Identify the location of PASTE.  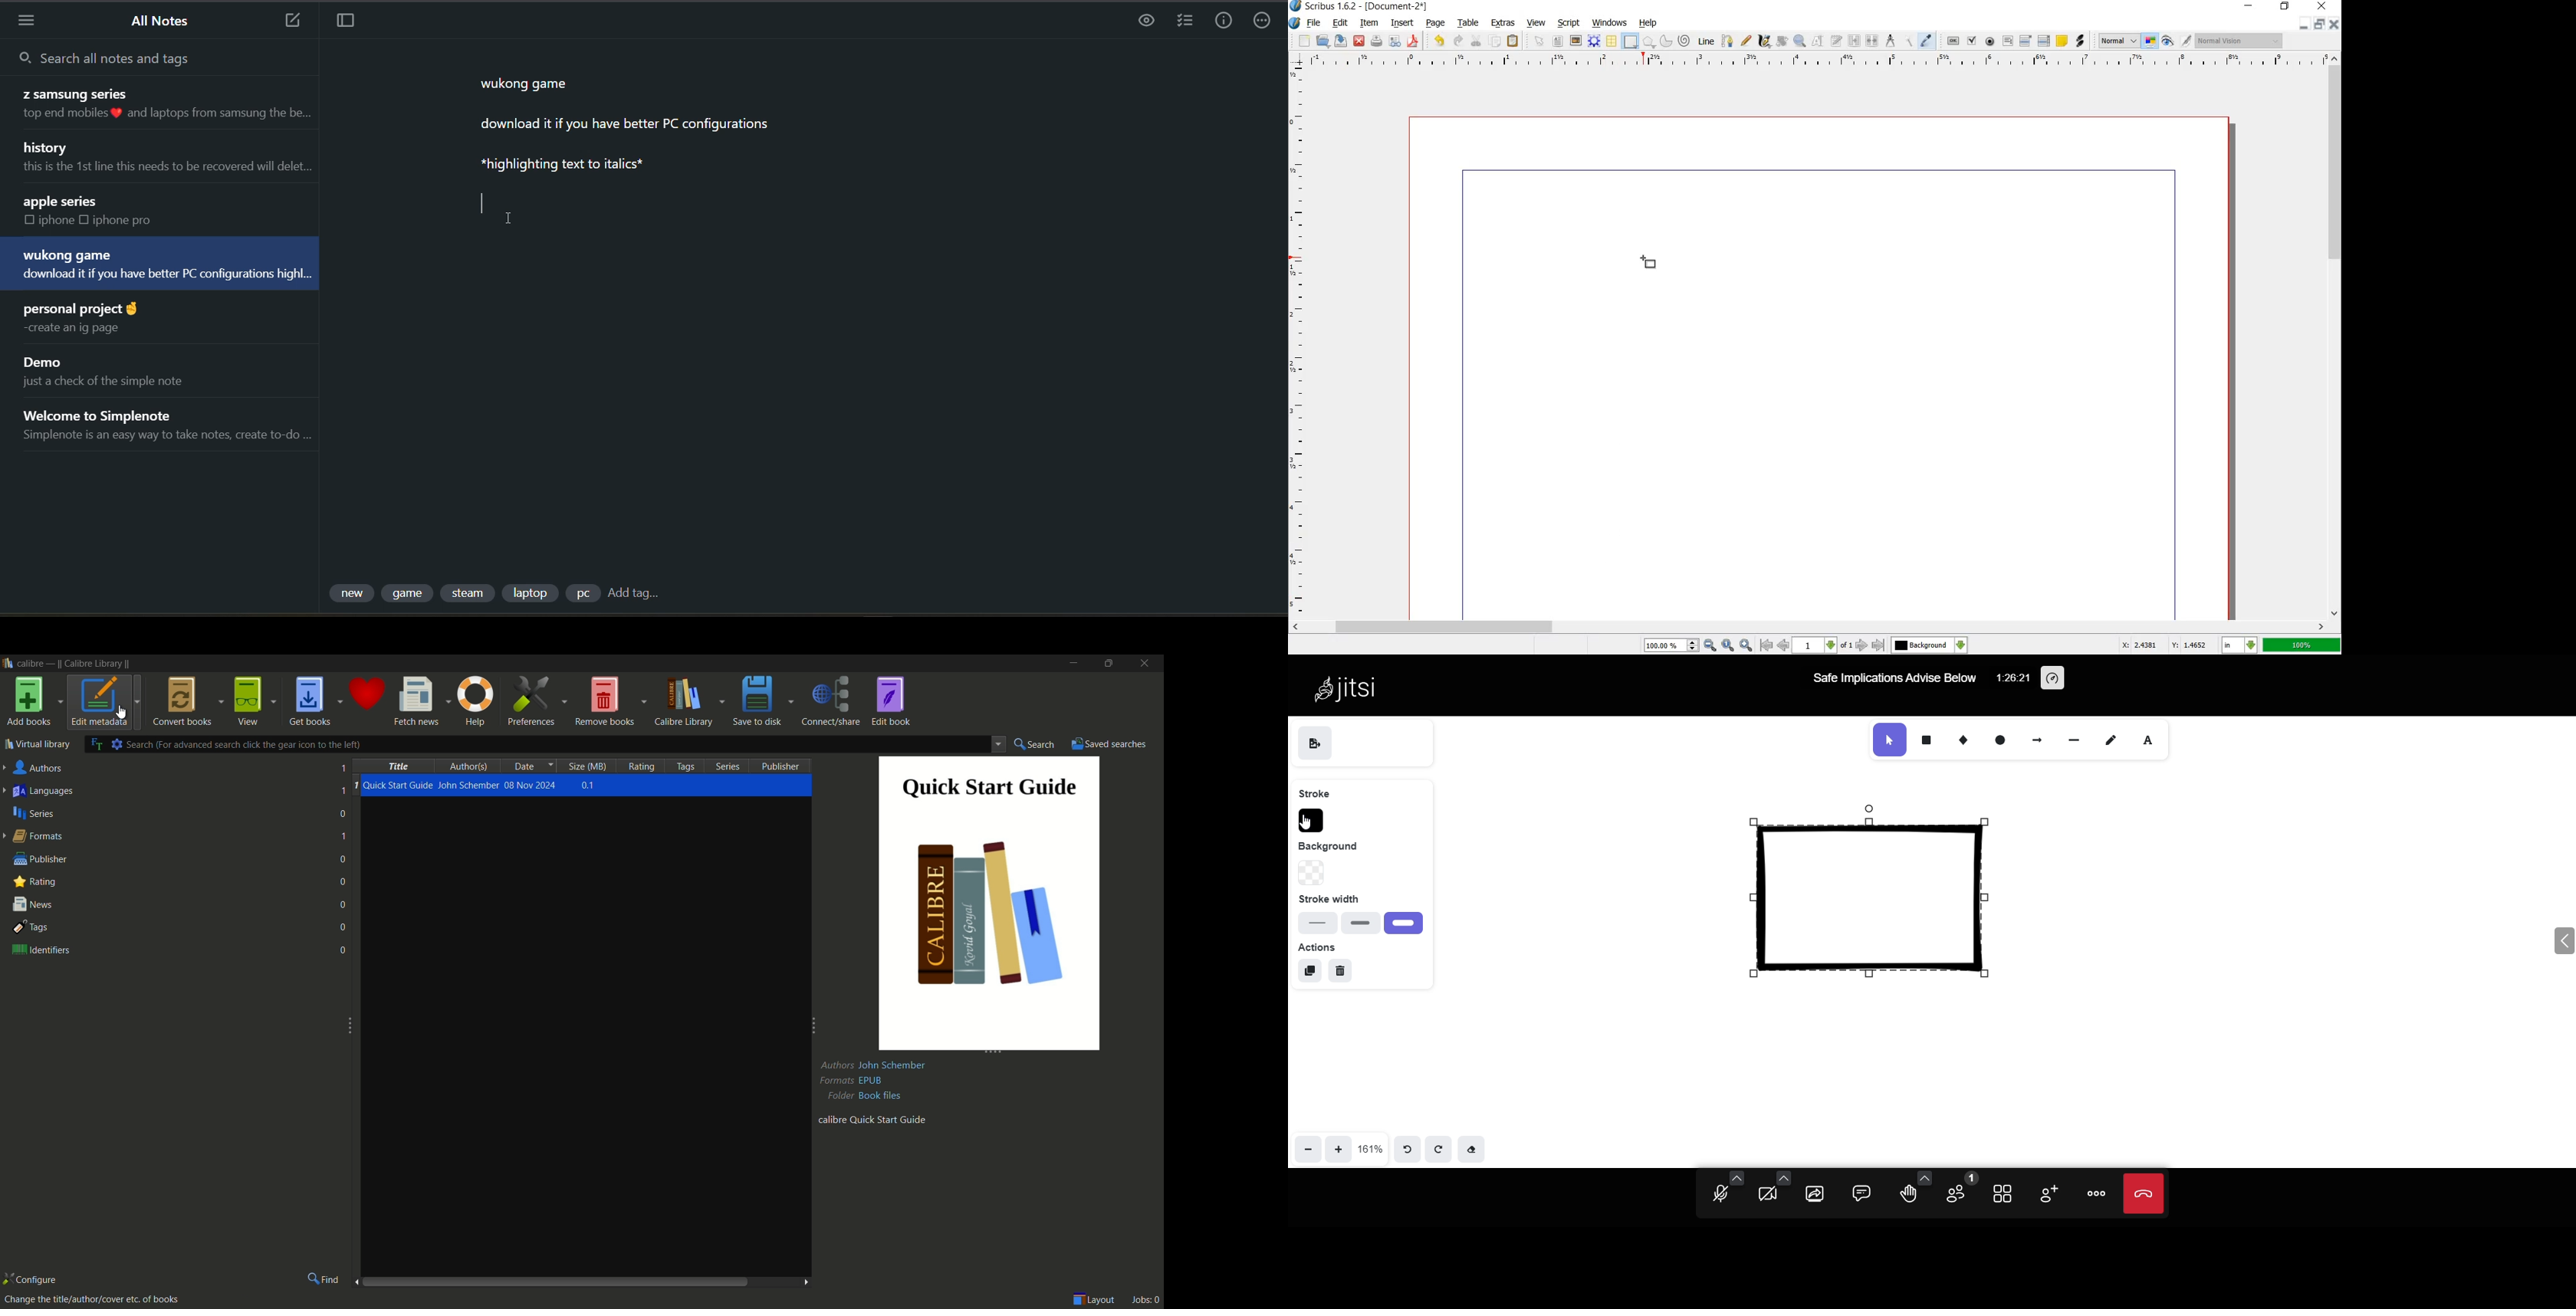
(1514, 41).